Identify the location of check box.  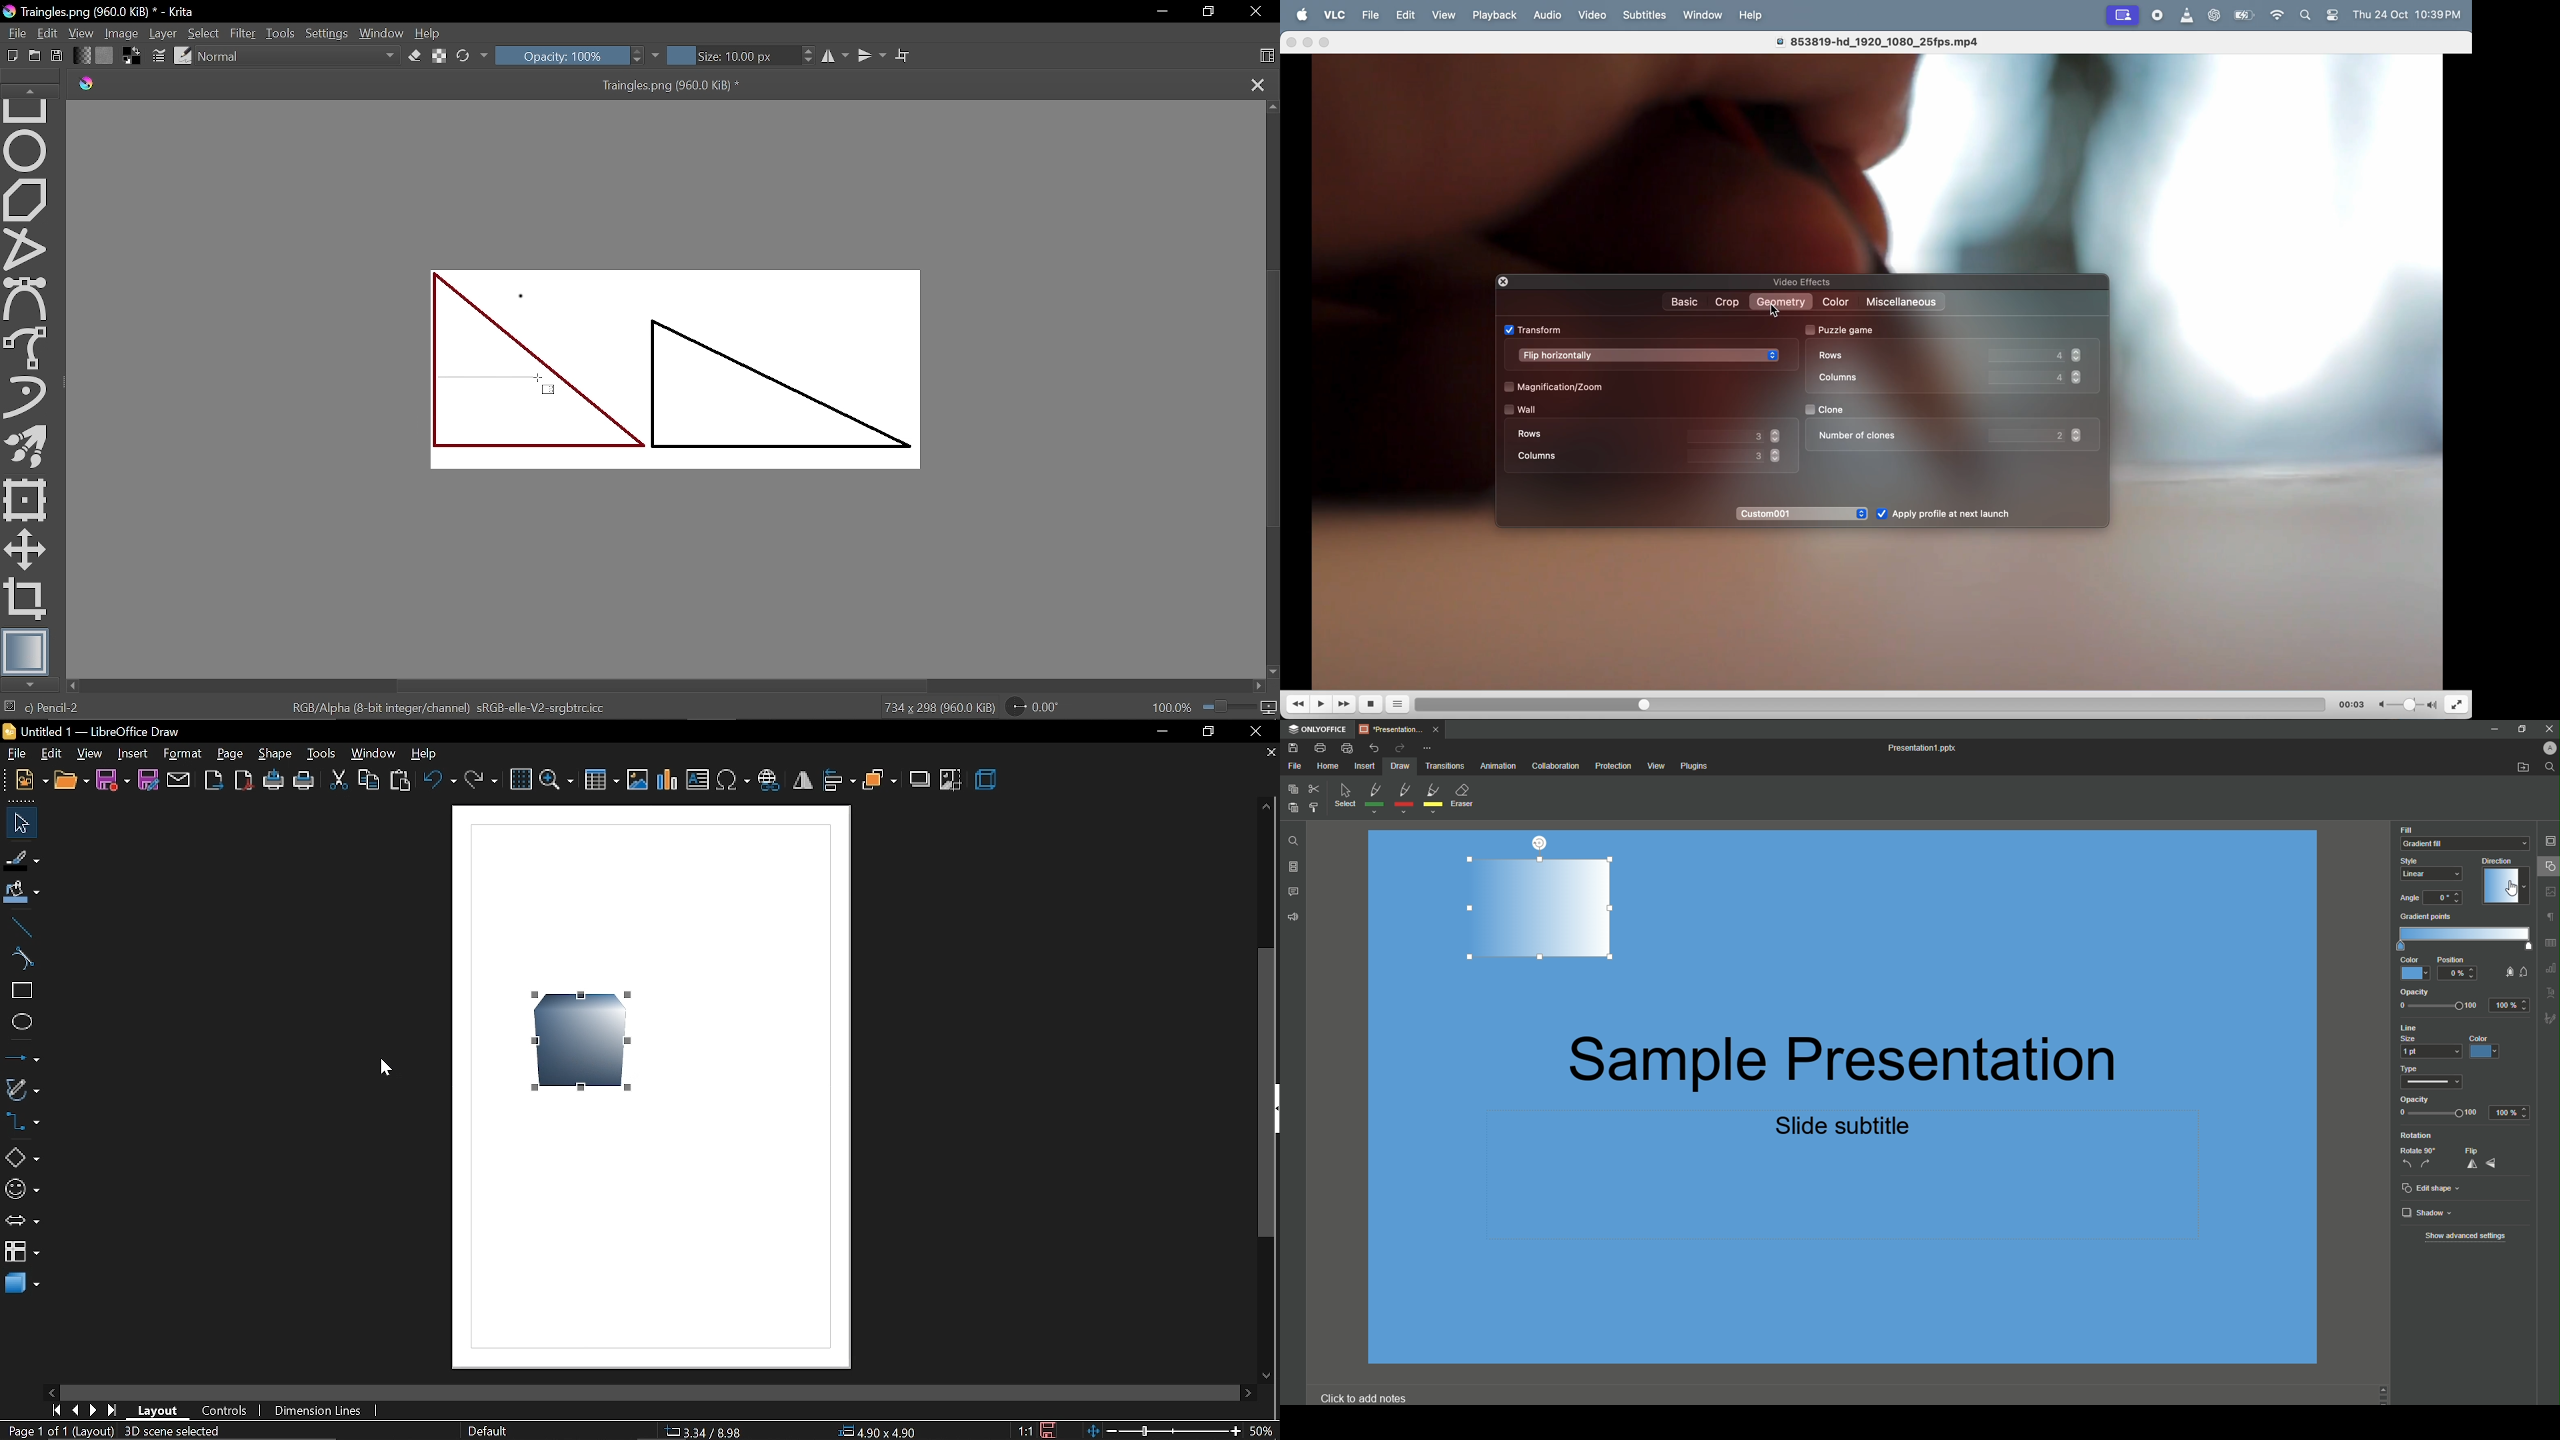
(1504, 409).